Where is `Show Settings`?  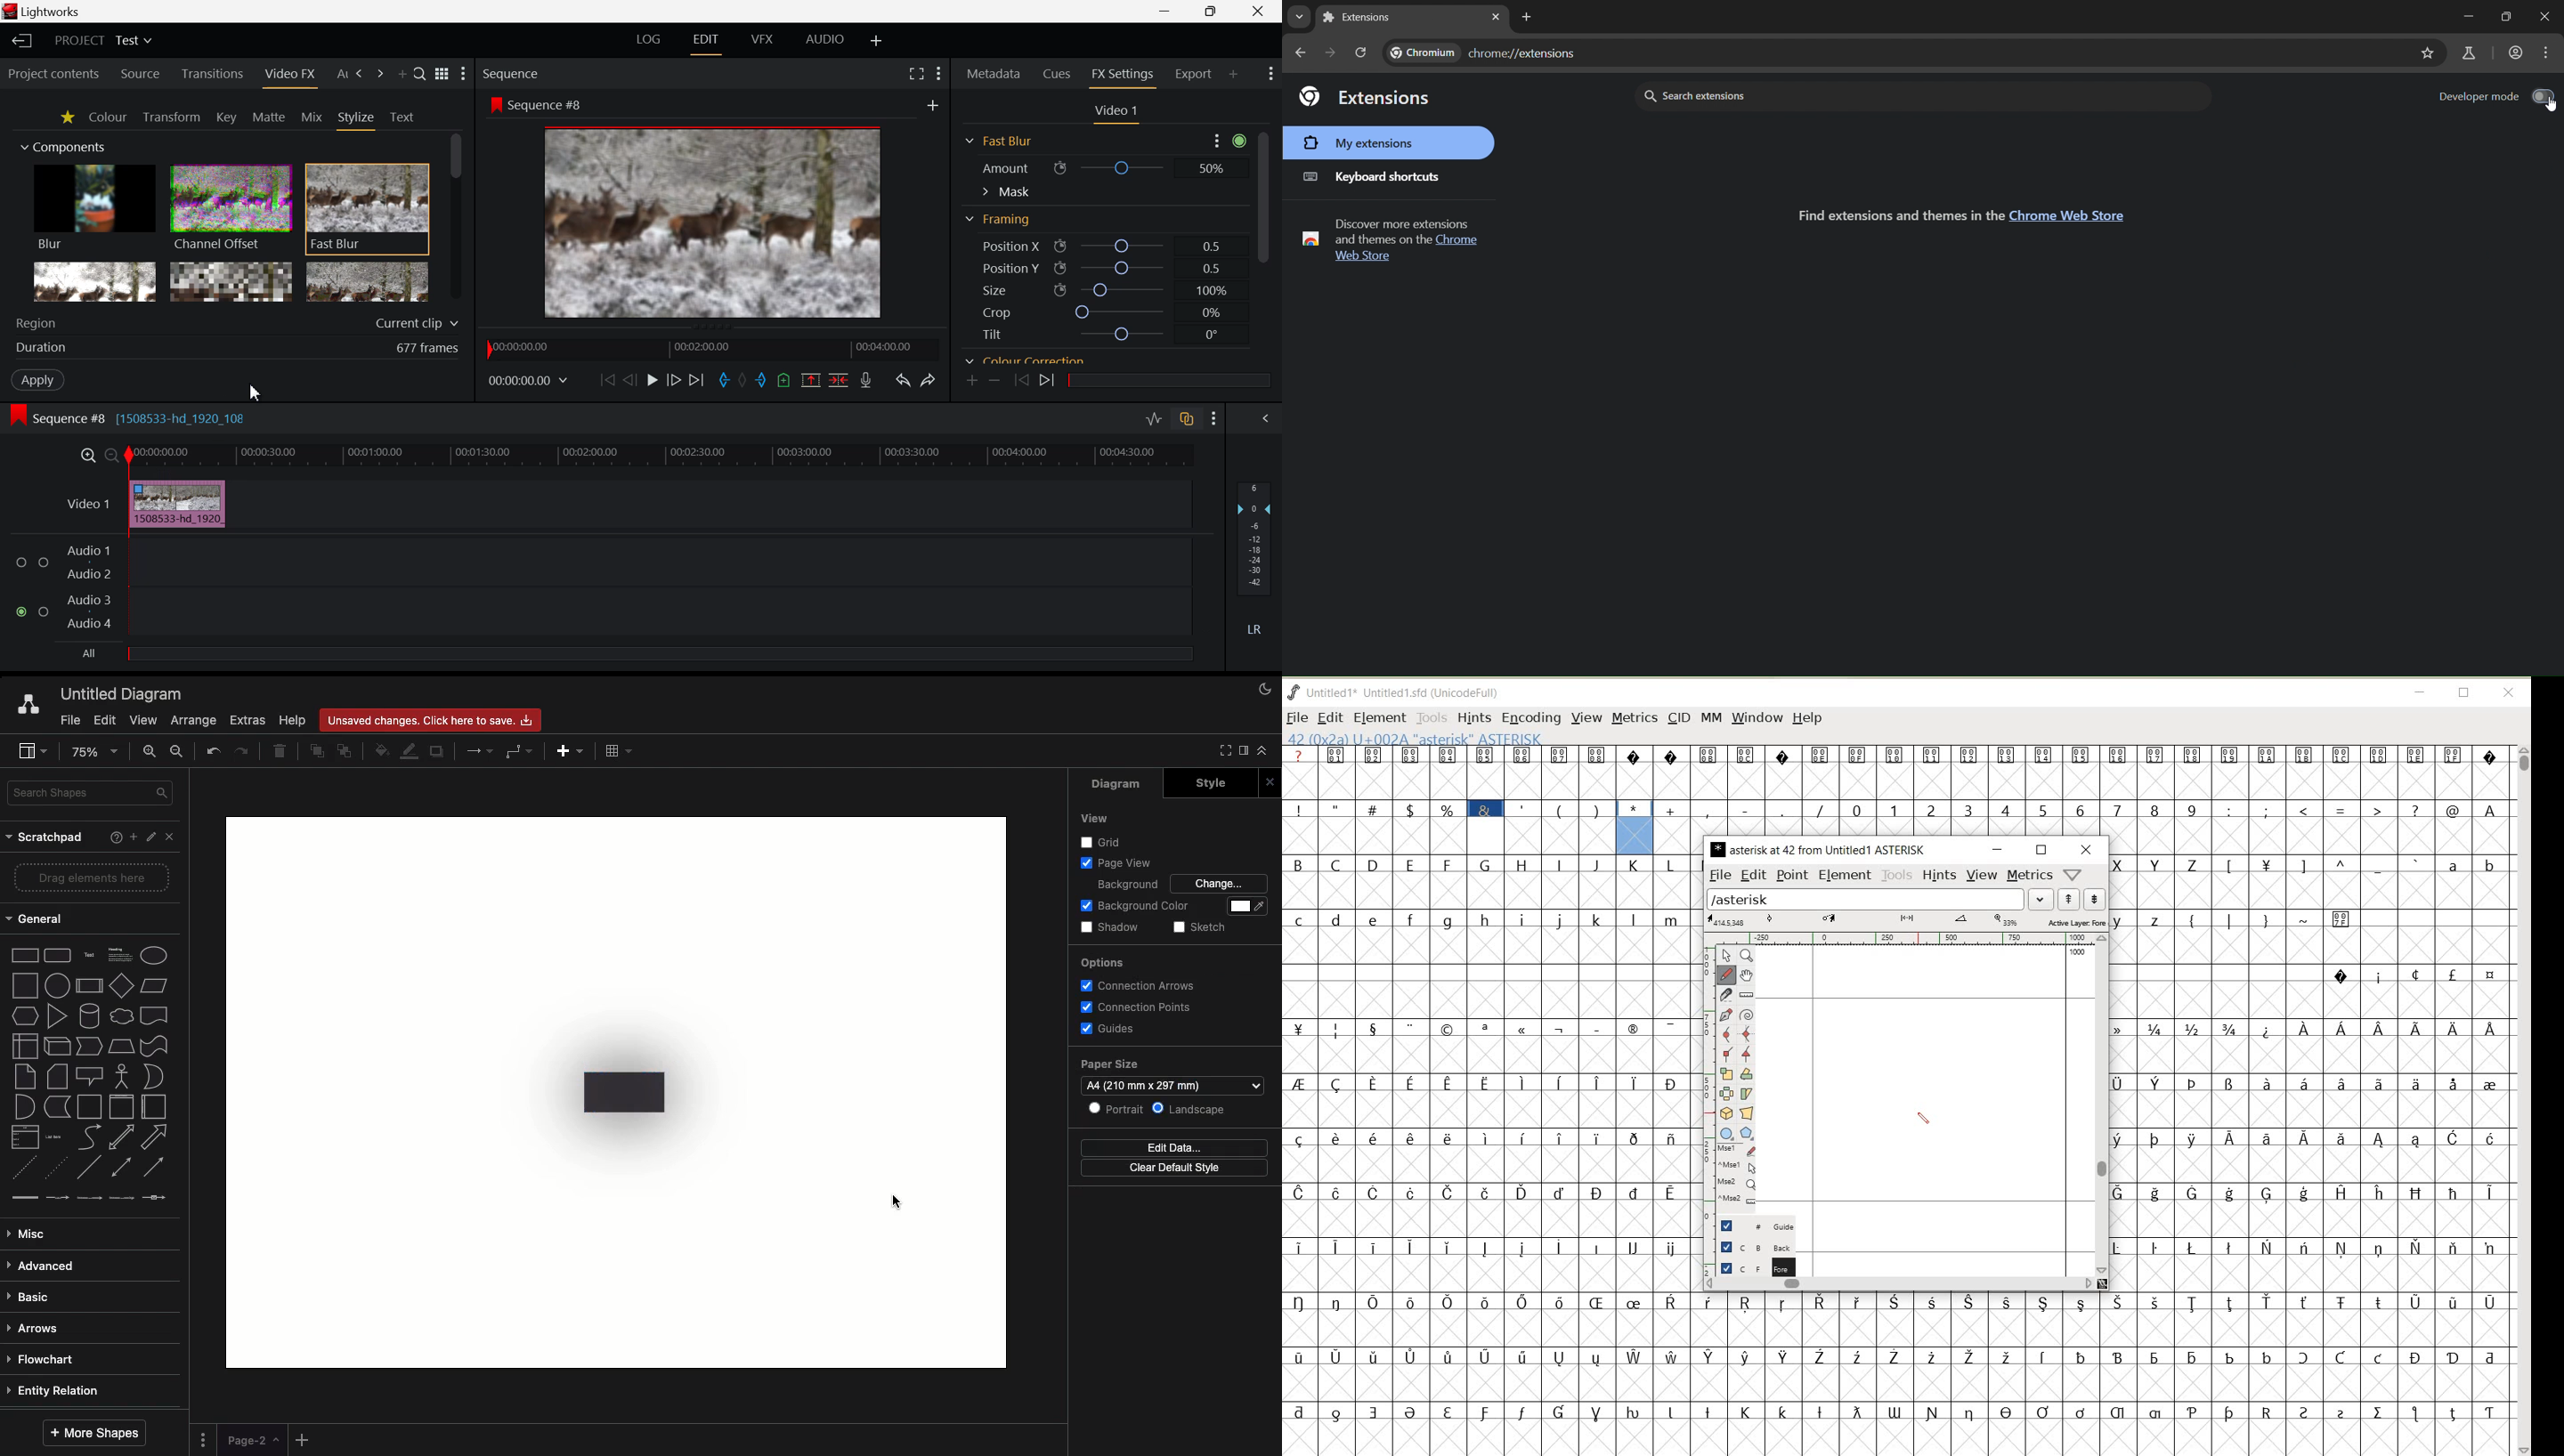 Show Settings is located at coordinates (463, 72).